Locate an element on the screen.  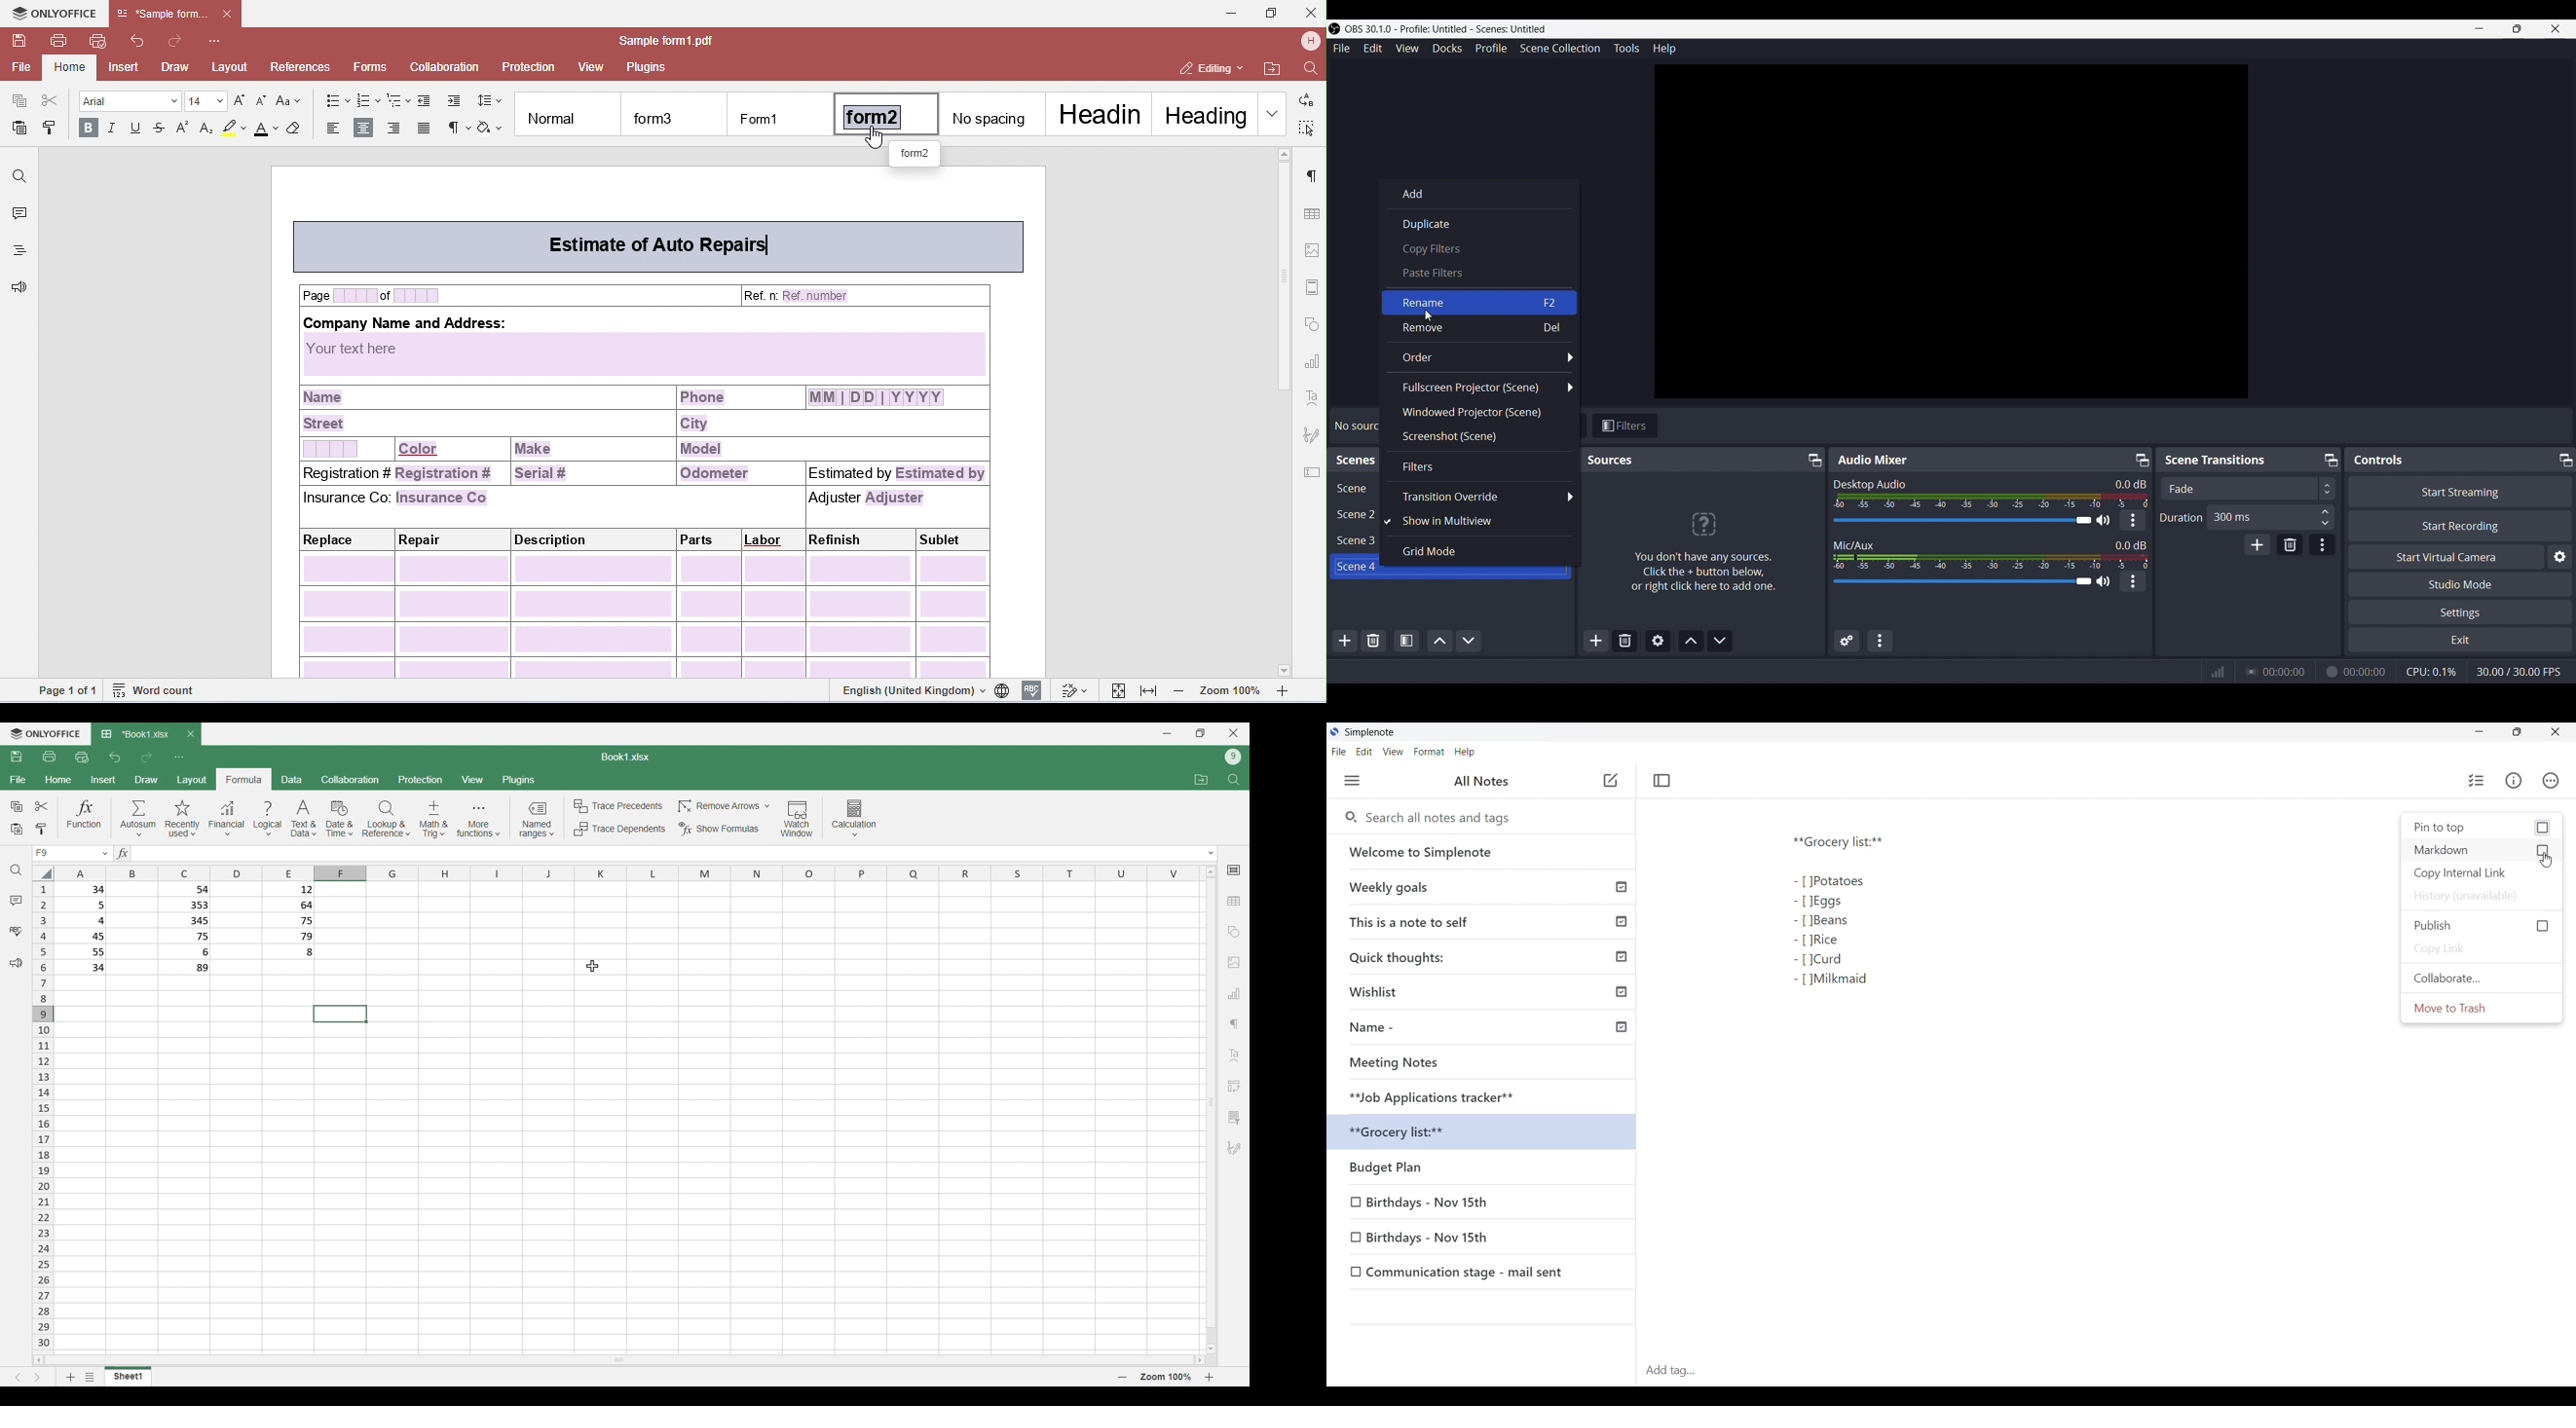
Audio mixer menu is located at coordinates (1881, 641).